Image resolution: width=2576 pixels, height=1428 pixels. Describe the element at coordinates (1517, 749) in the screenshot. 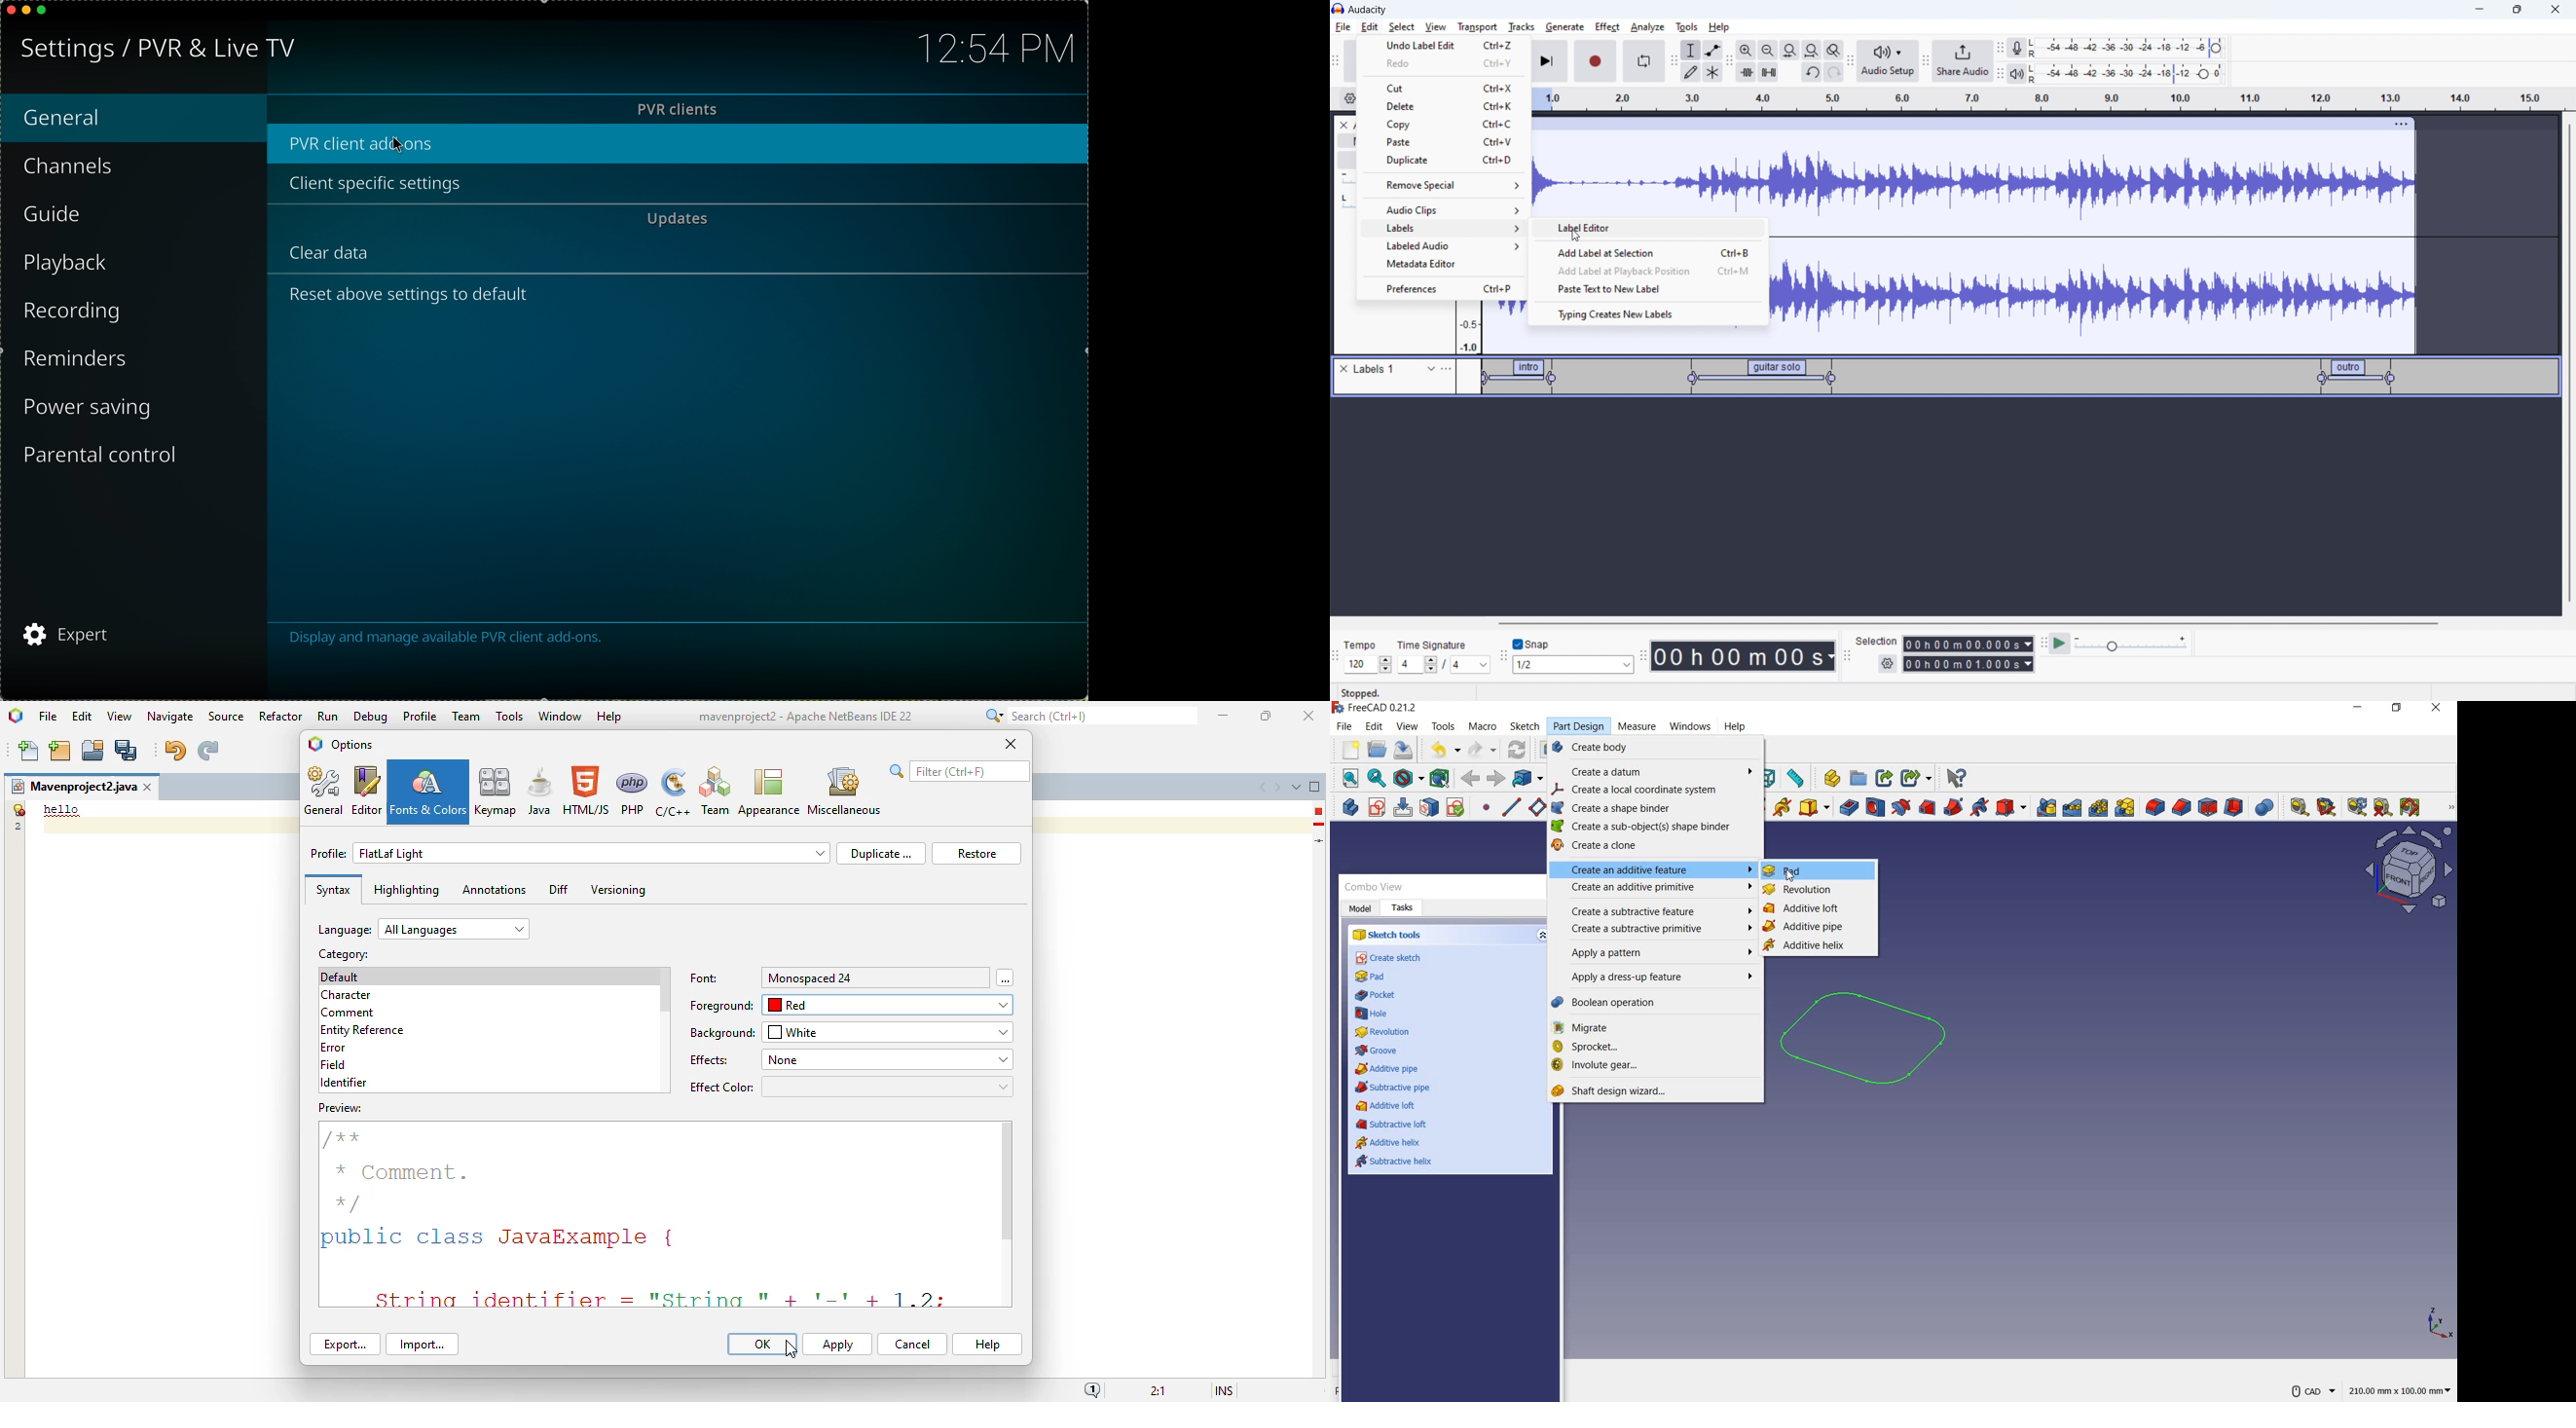

I see `refresh` at that location.